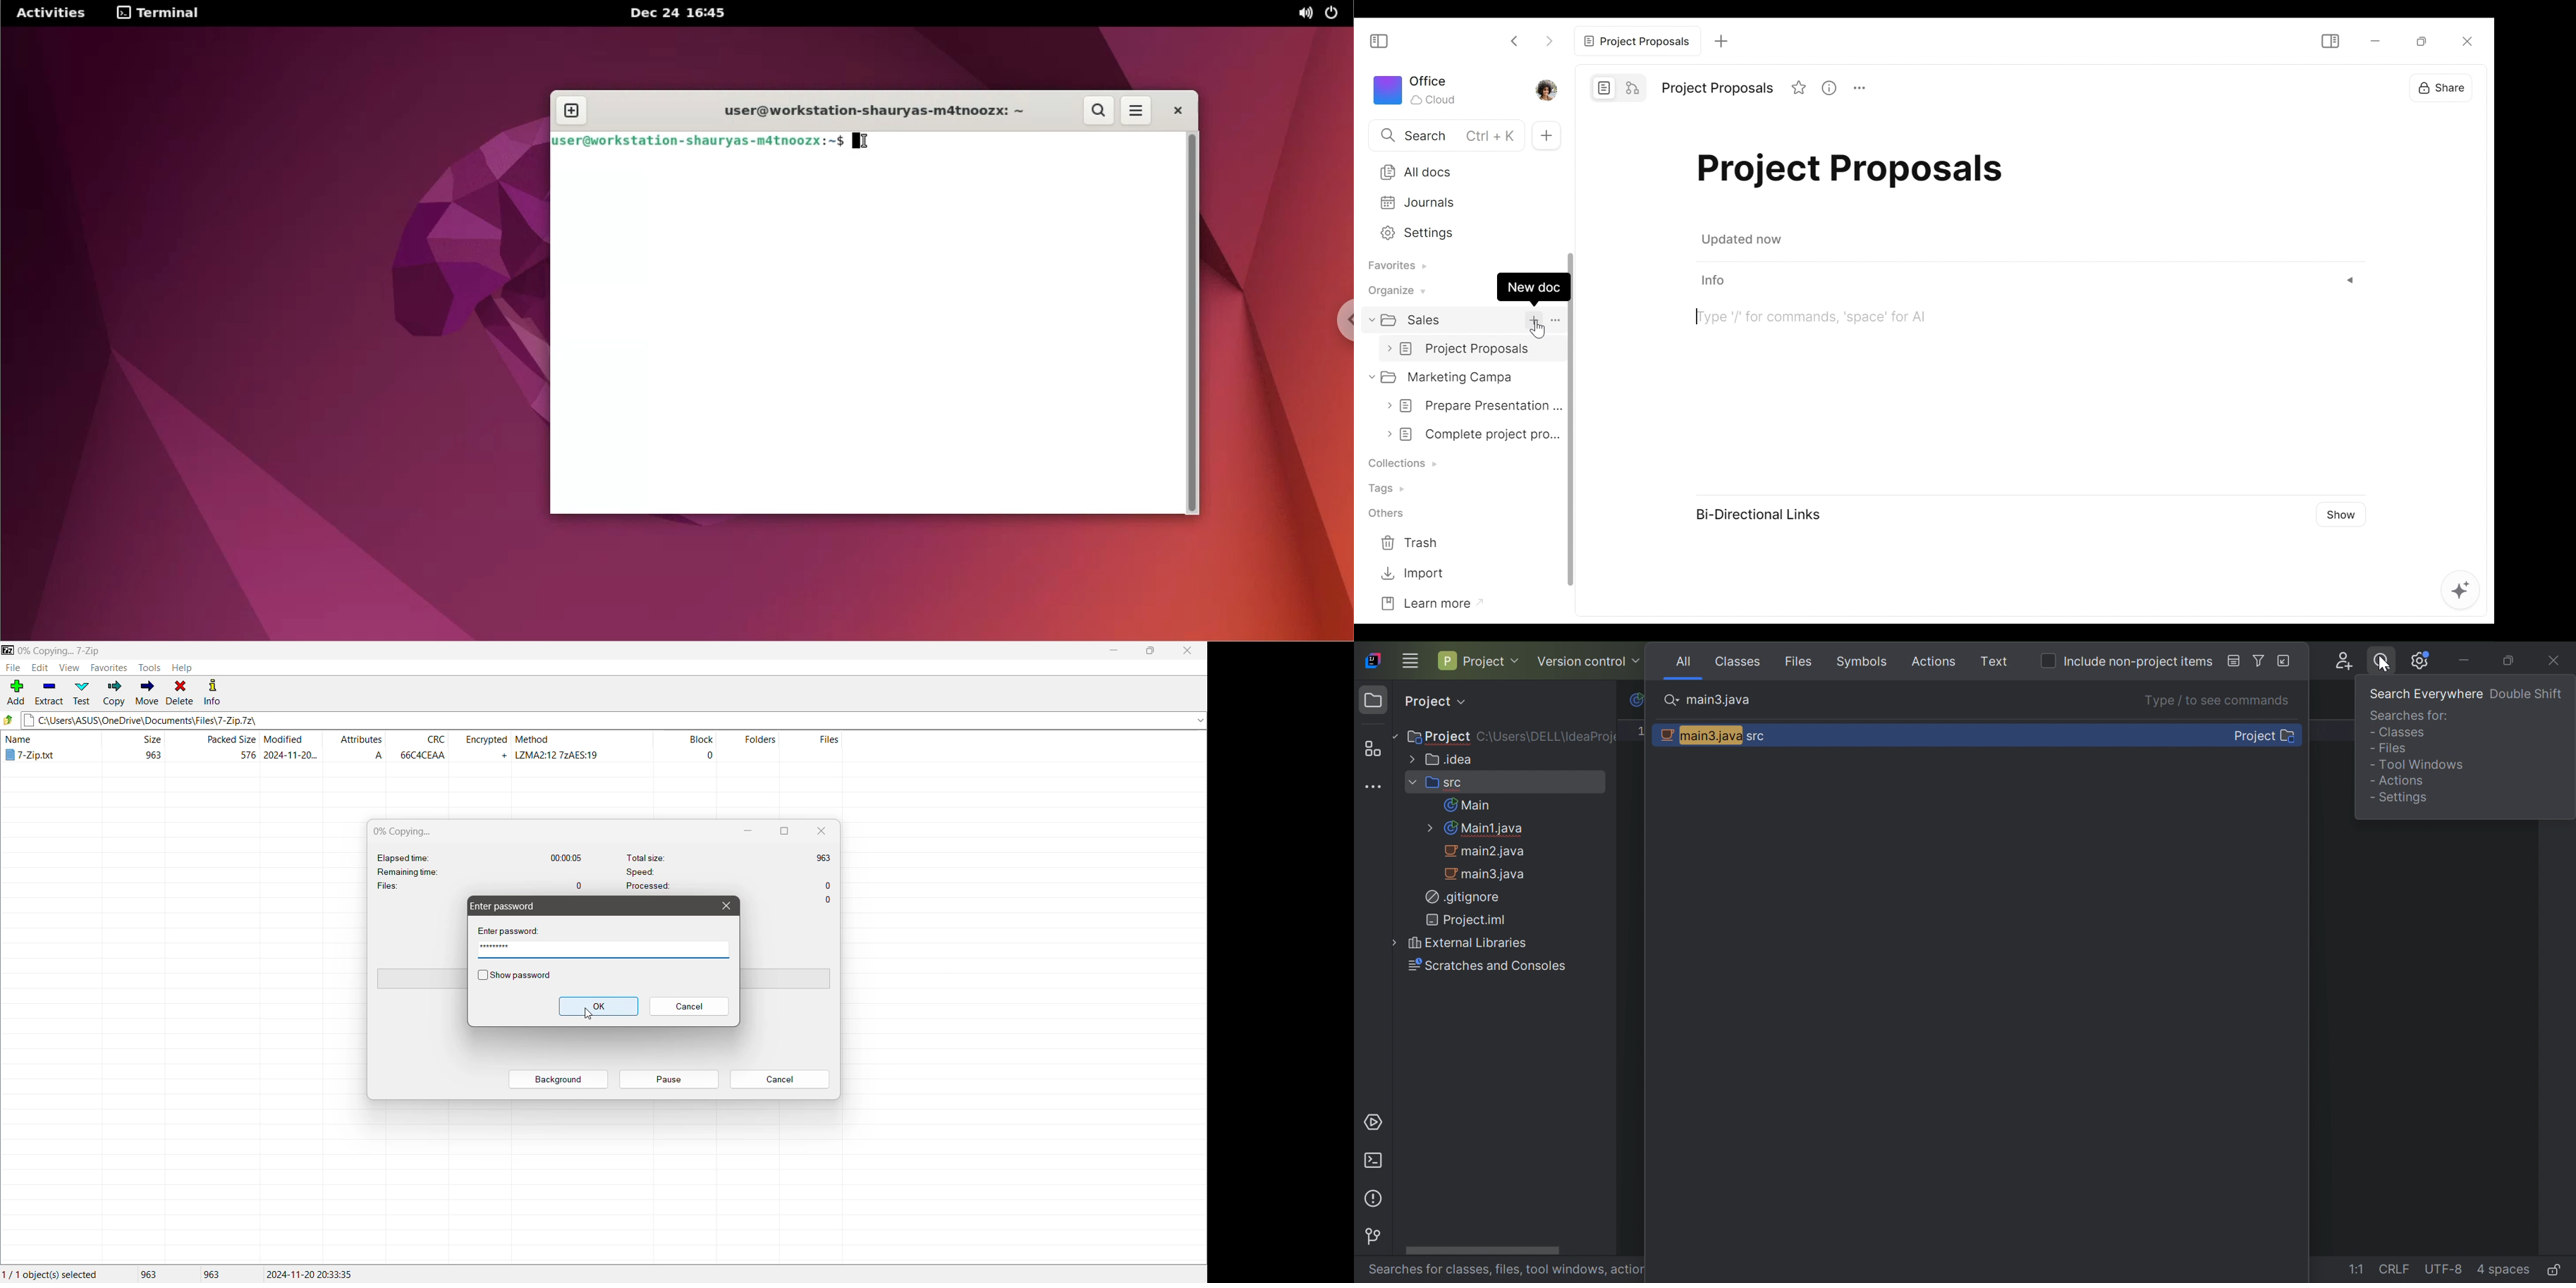 Image resolution: width=2576 pixels, height=1288 pixels. Describe the element at coordinates (2229, 662) in the screenshot. I see `Debug` at that location.